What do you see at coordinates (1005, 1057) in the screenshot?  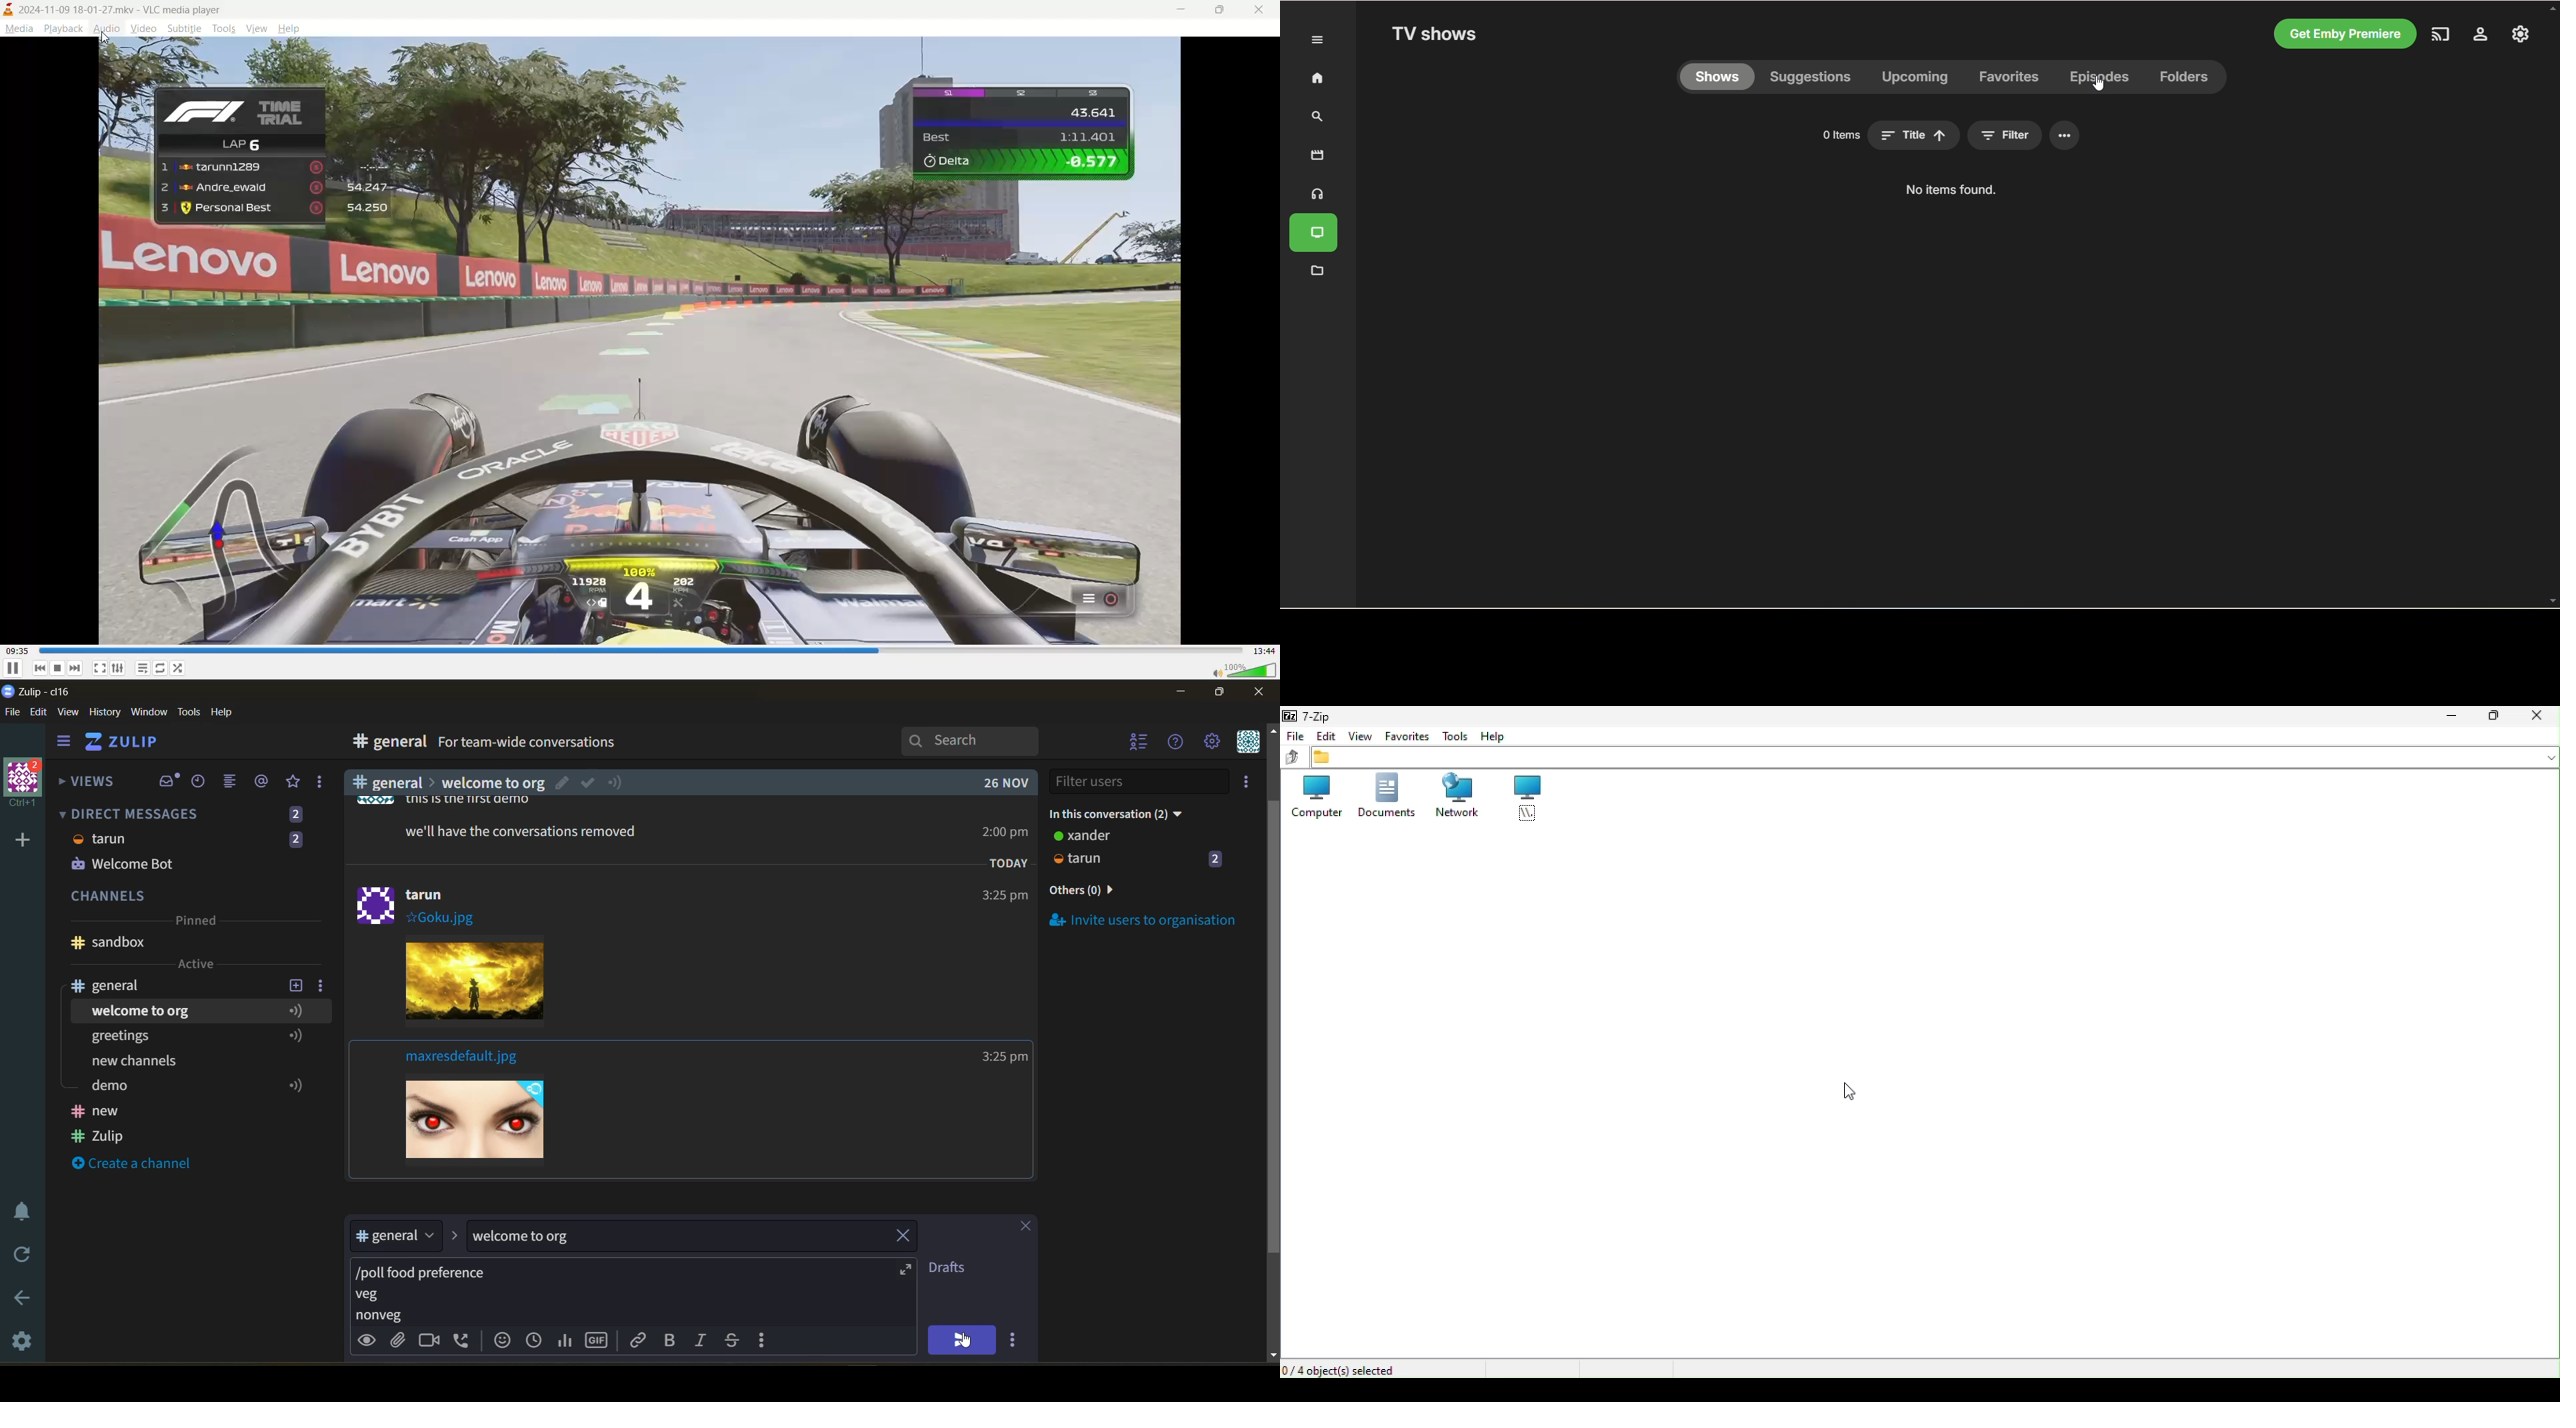 I see `` at bounding box center [1005, 1057].